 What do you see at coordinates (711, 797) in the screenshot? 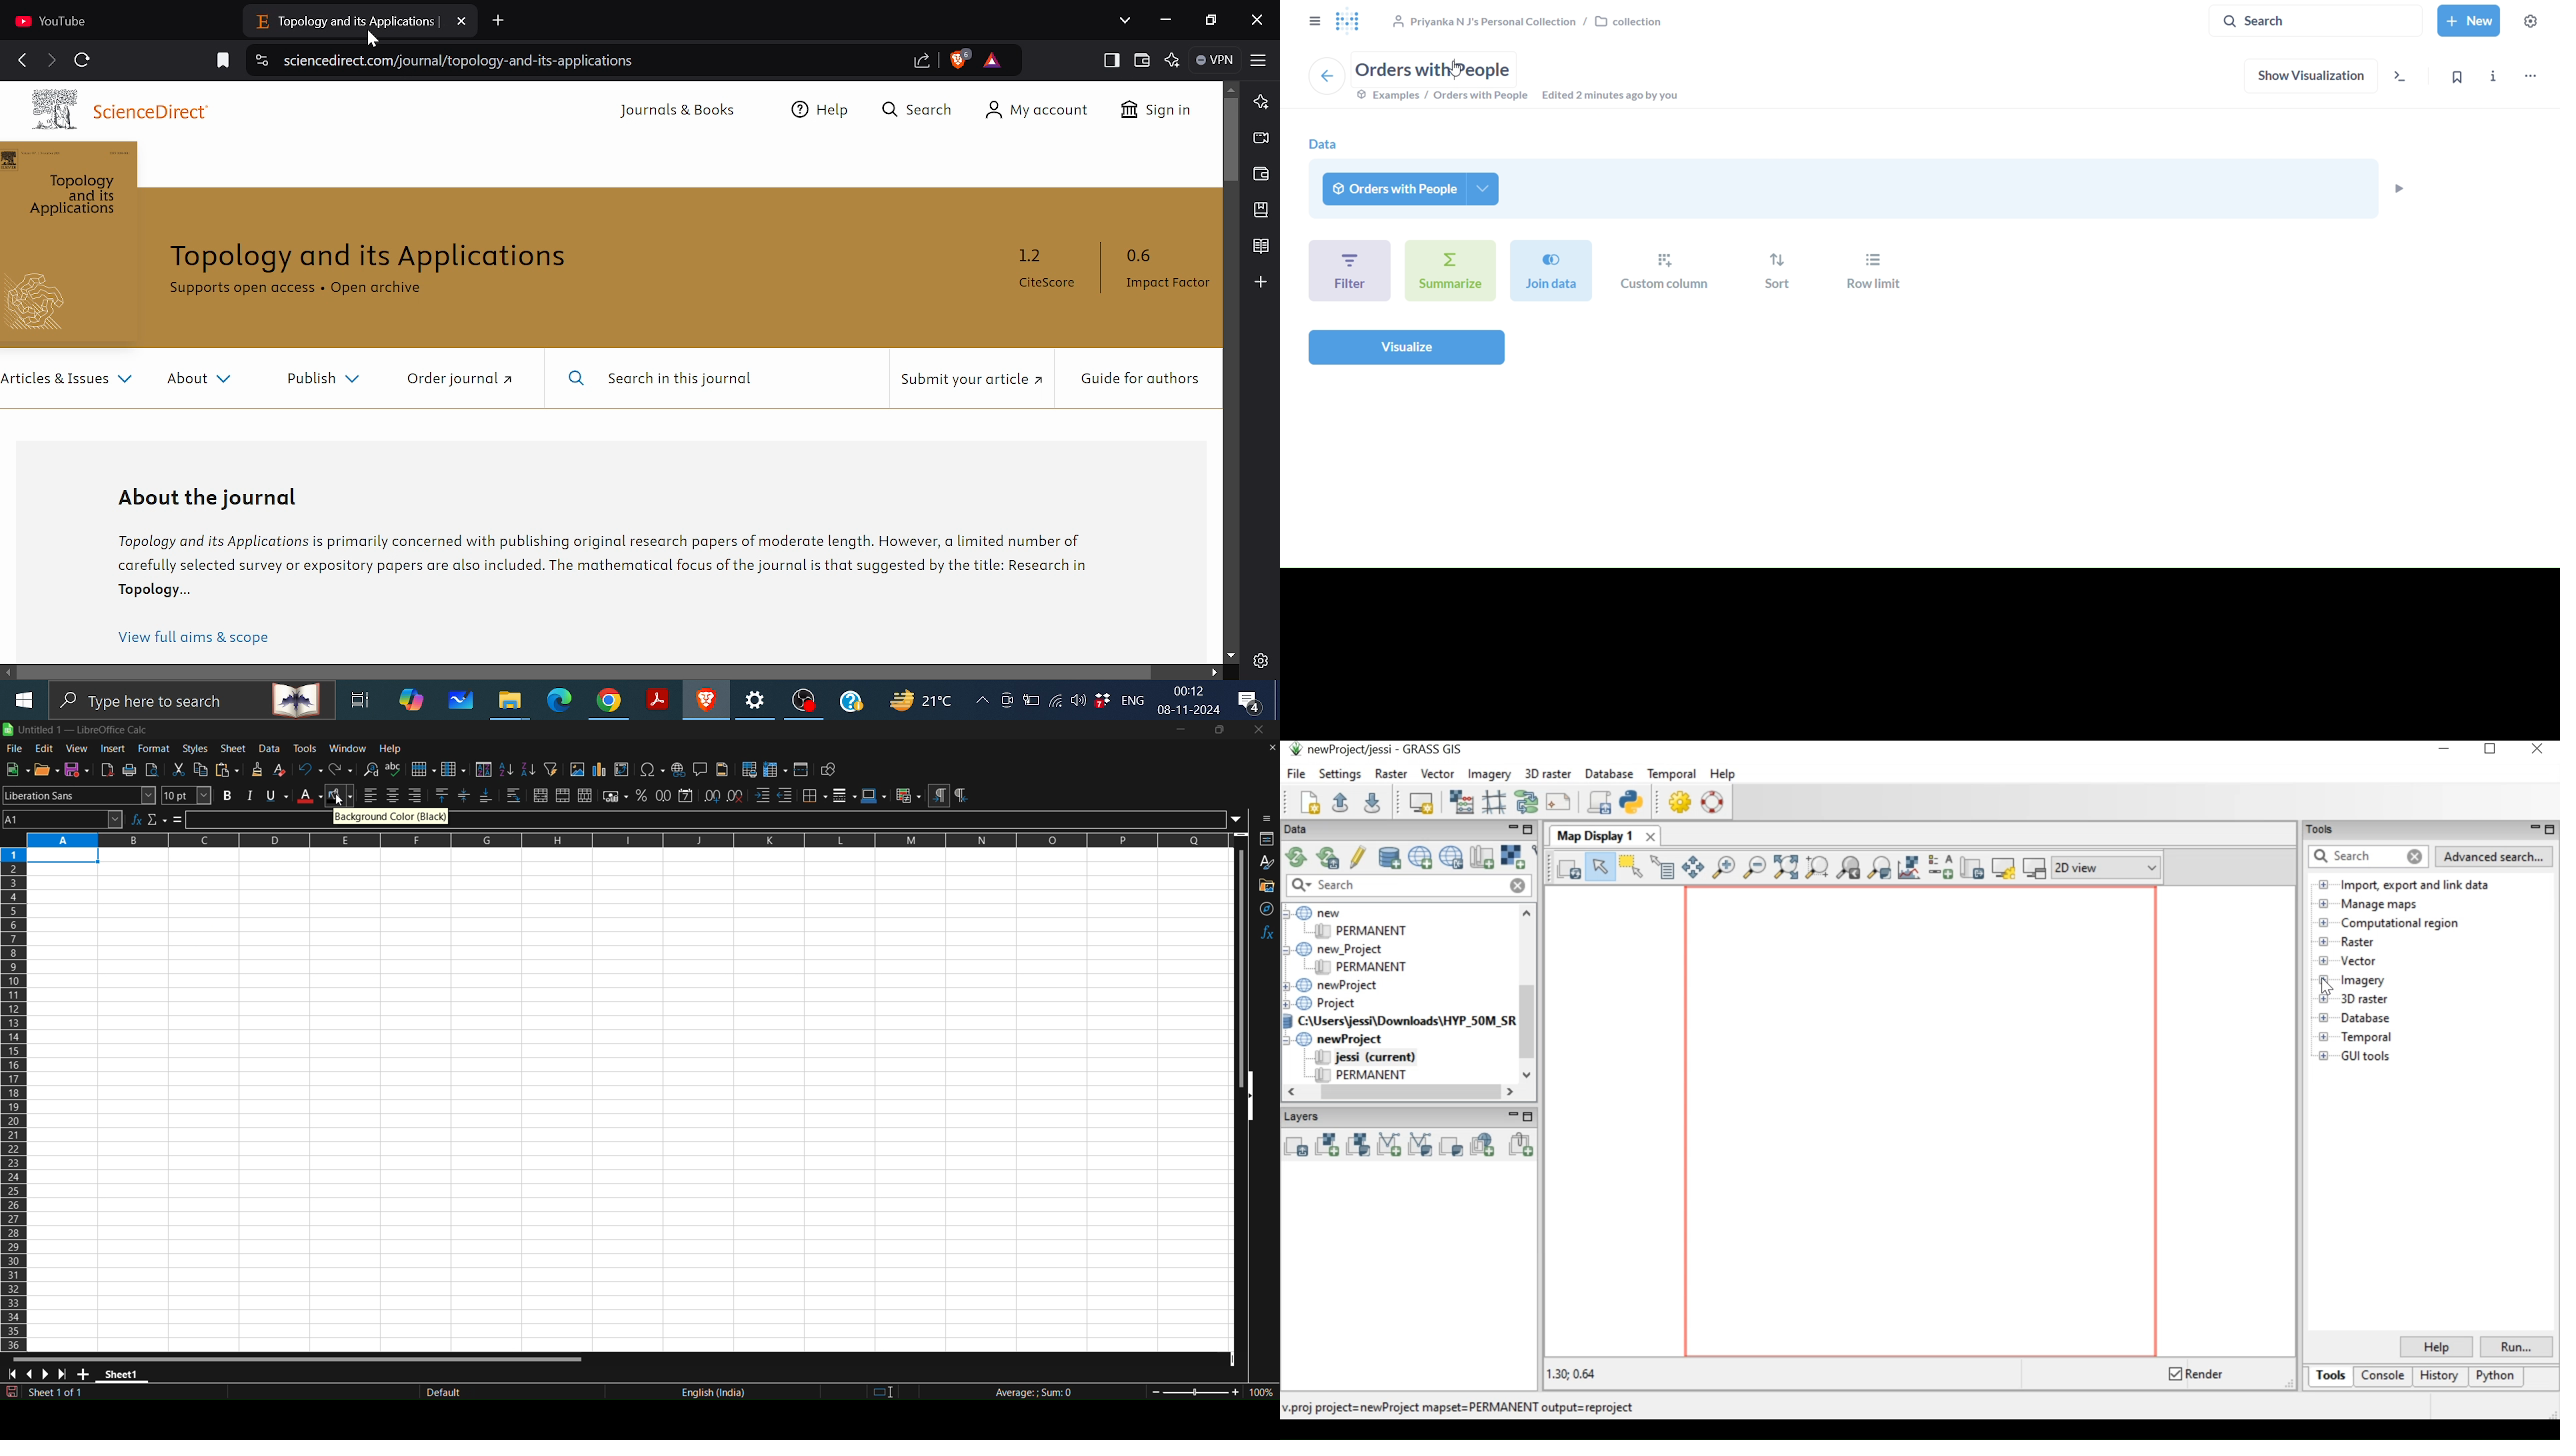
I see `add decimal place ` at bounding box center [711, 797].